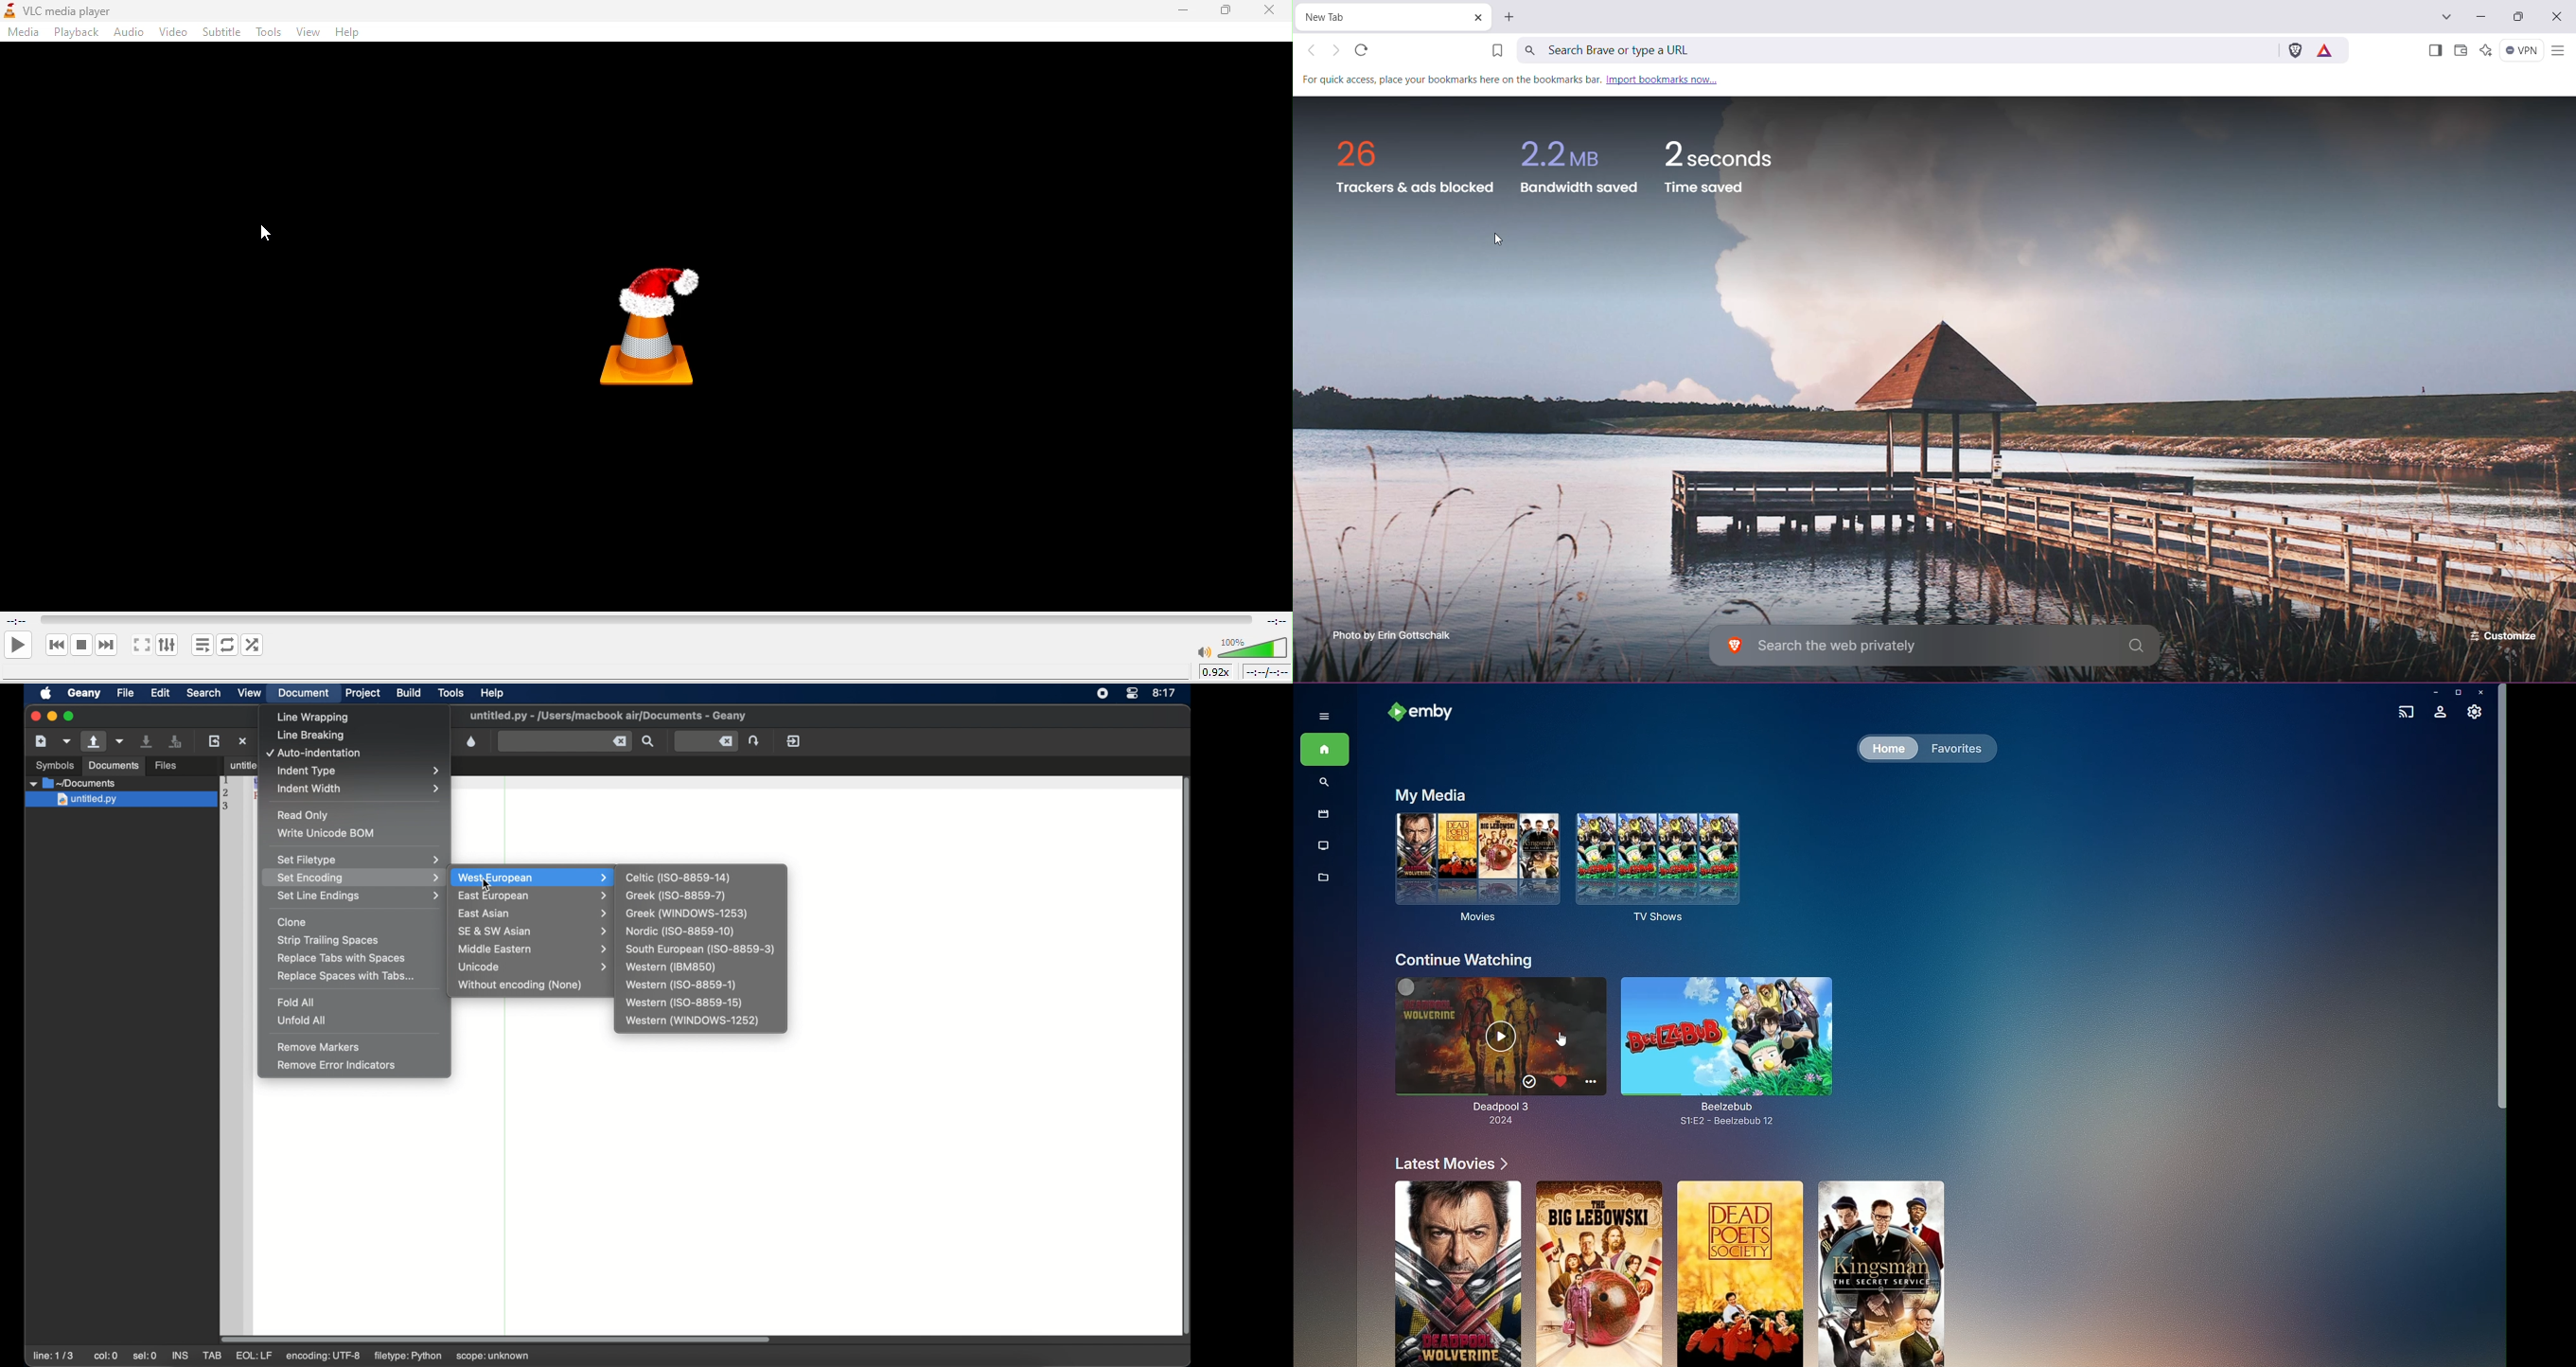 The height and width of the screenshot is (1372, 2576). I want to click on Deadpool 3, so click(1472, 1049).